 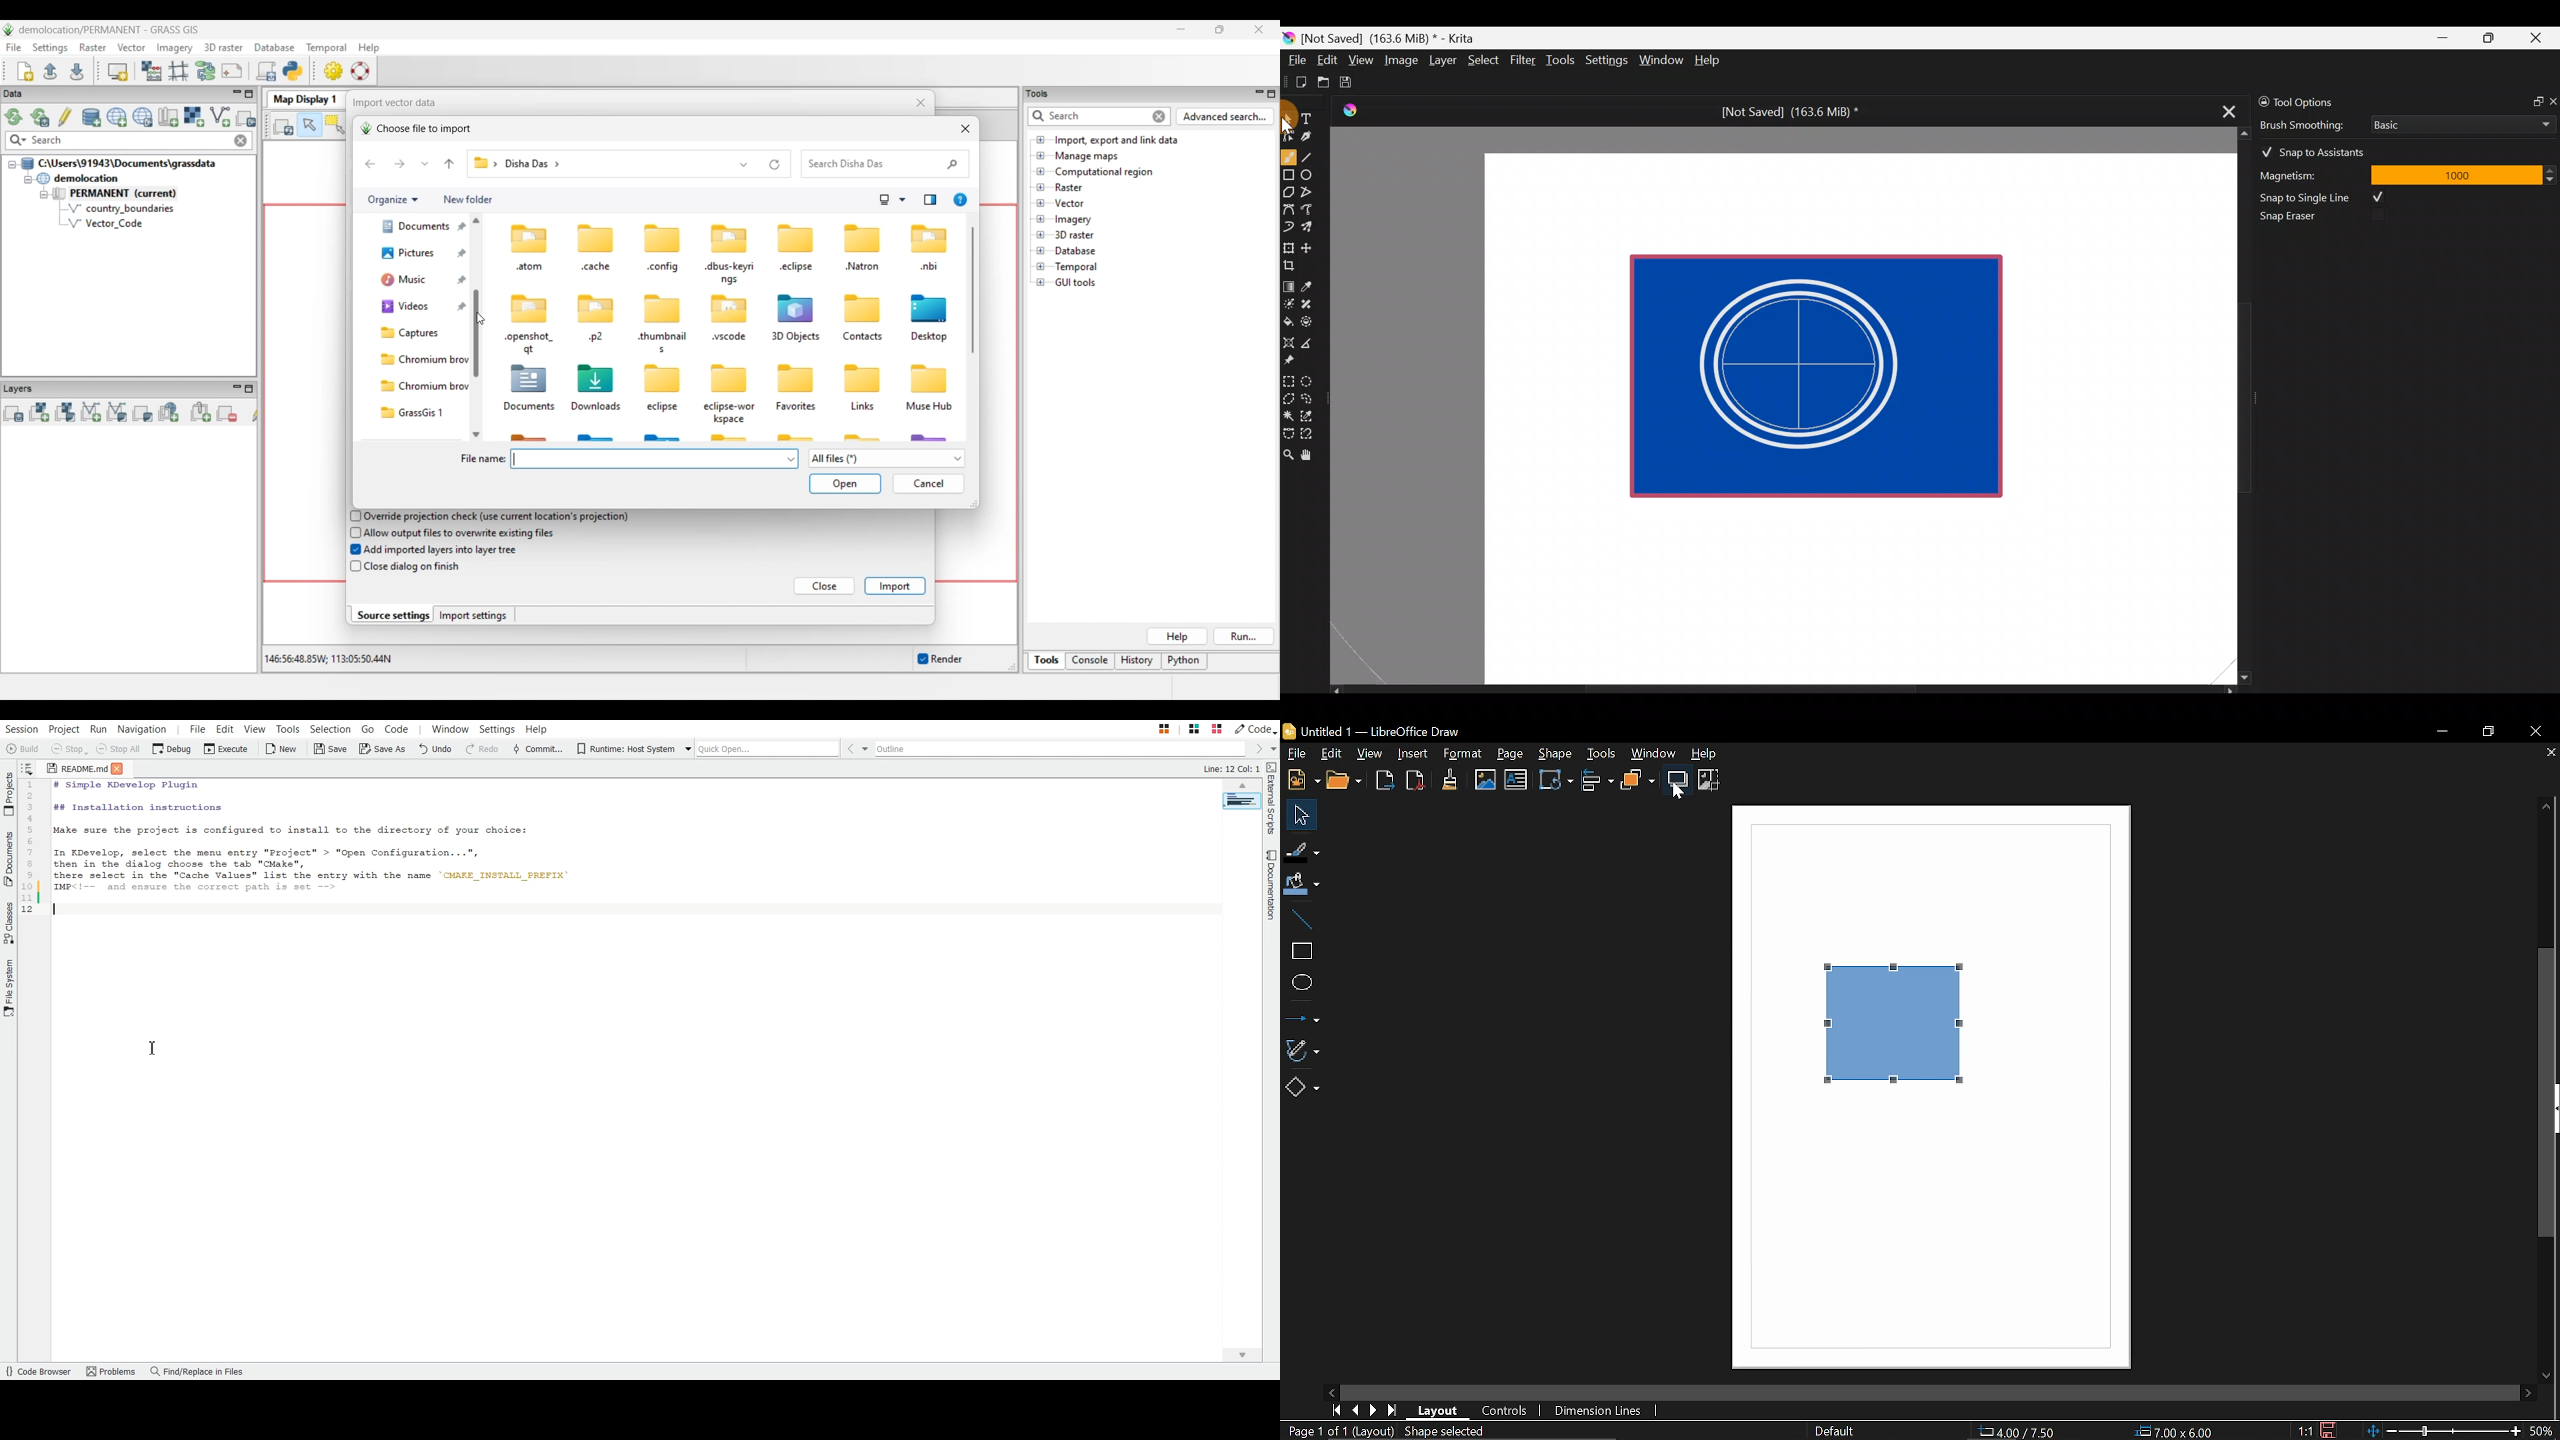 I want to click on Arrange, so click(x=1639, y=780).